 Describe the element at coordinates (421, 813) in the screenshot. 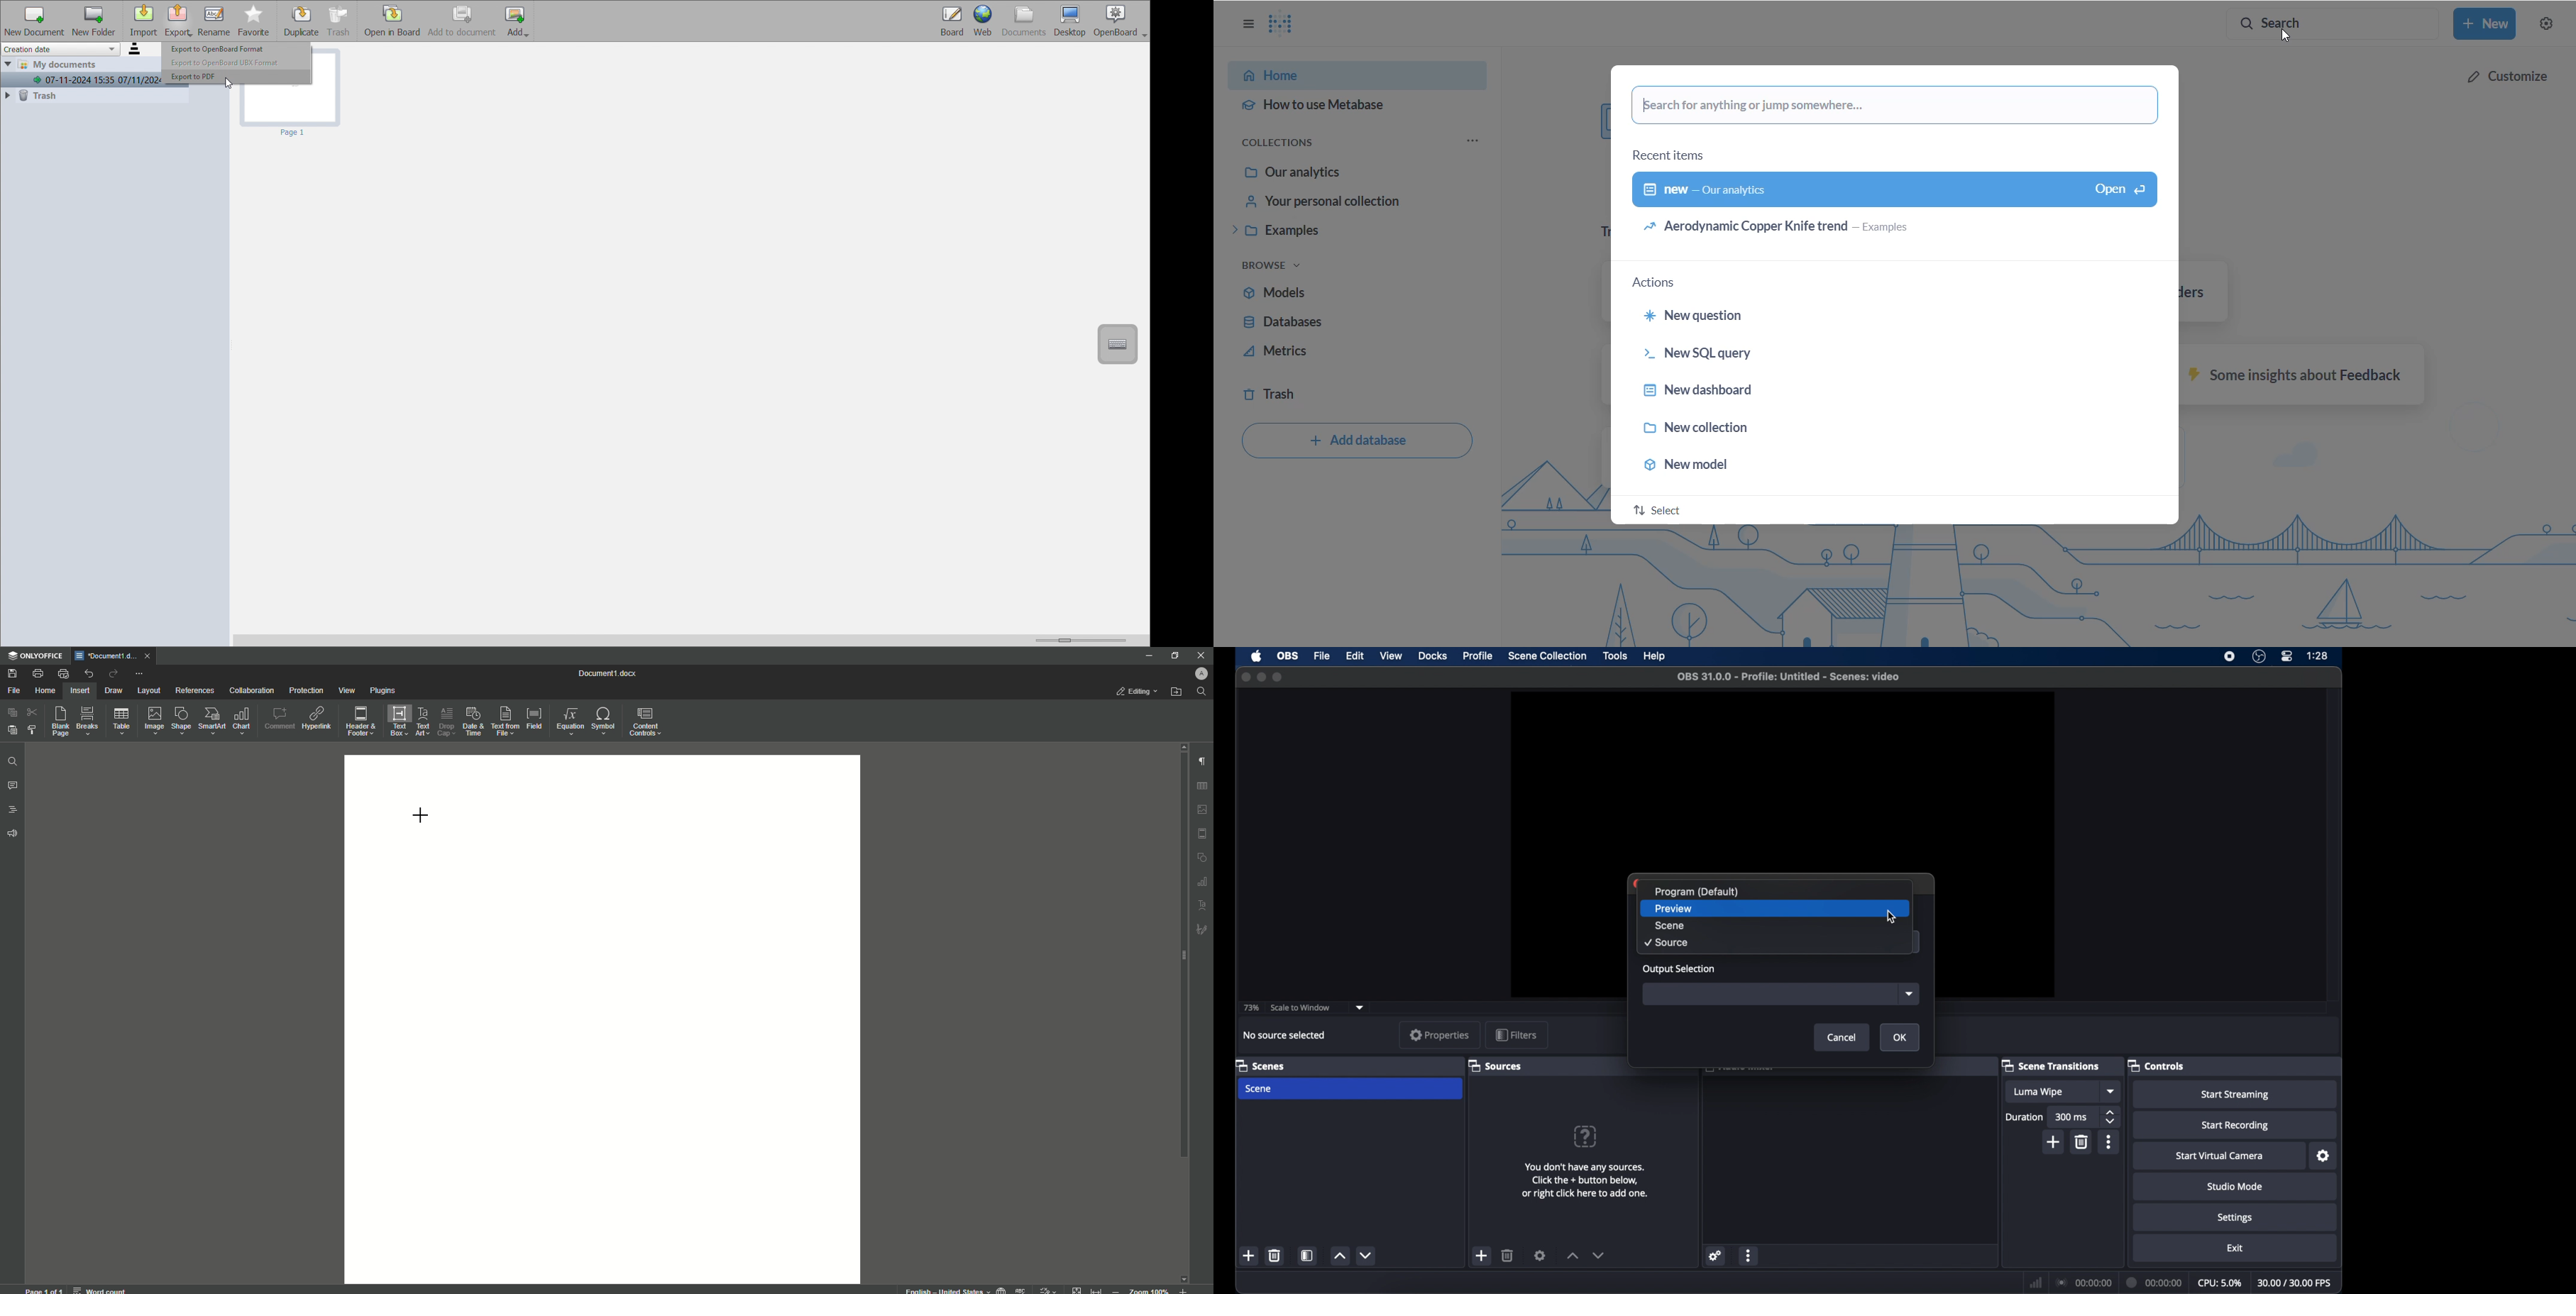

I see `Cursor` at that location.